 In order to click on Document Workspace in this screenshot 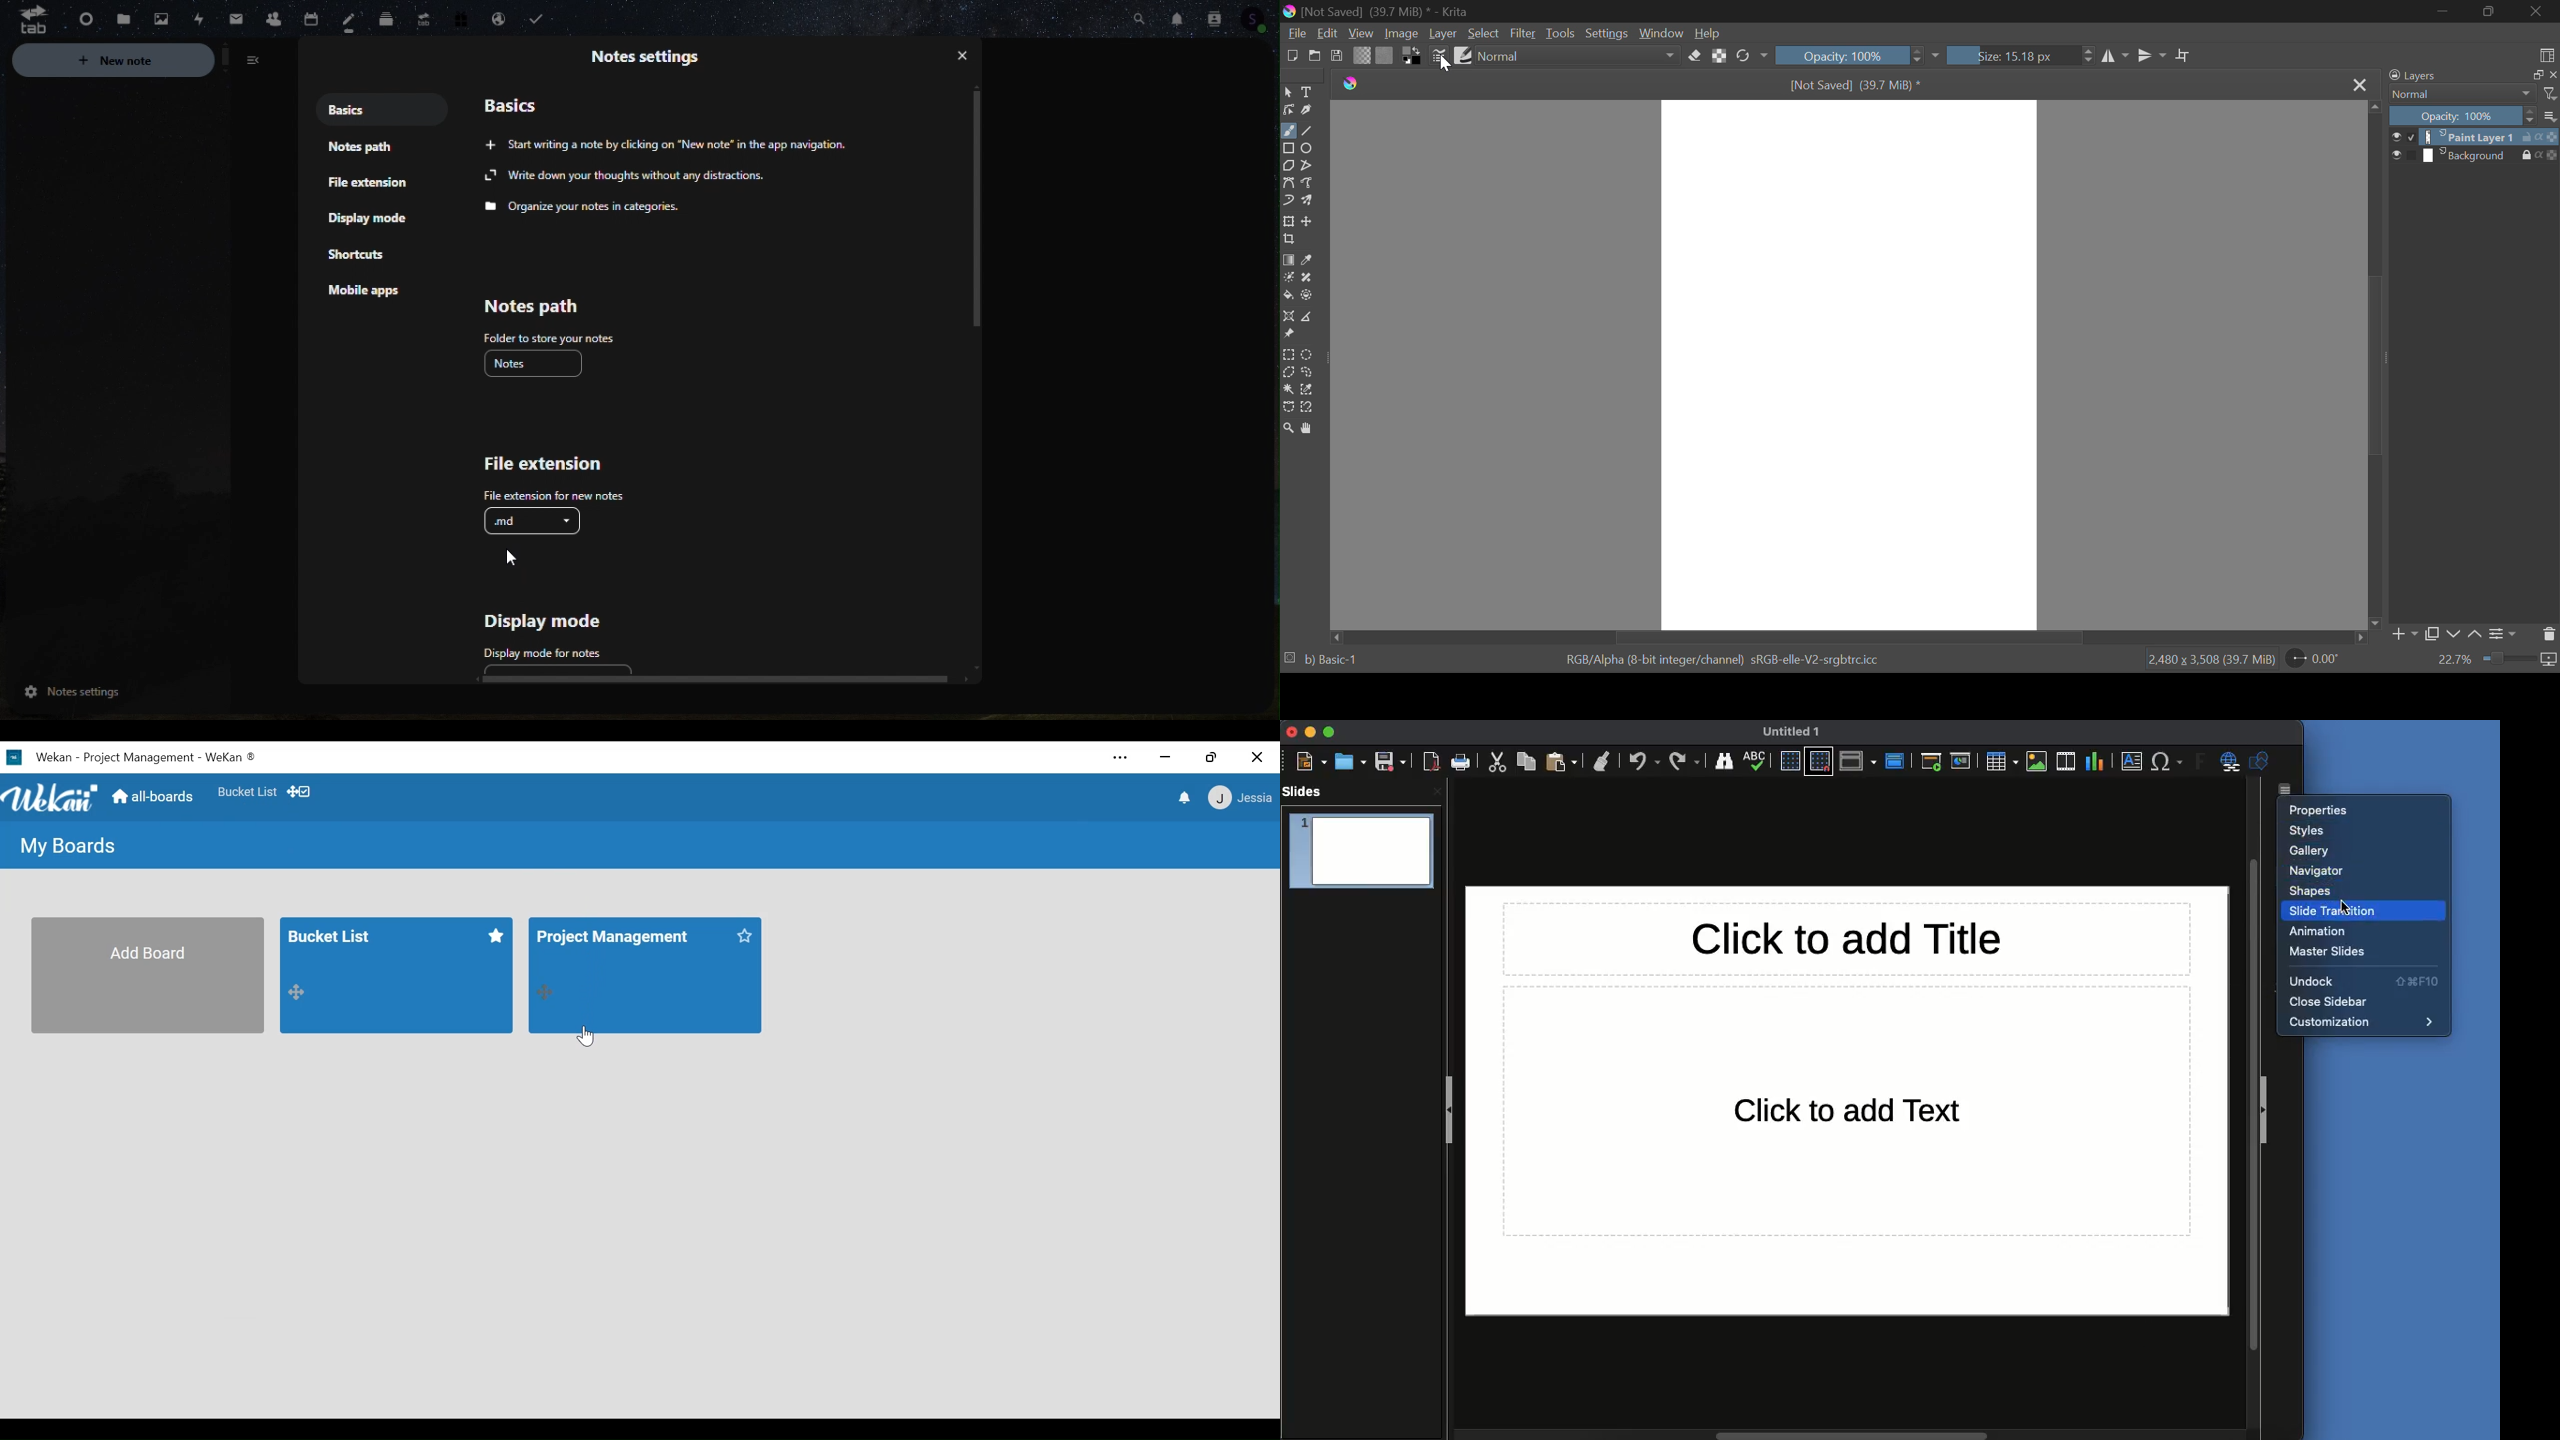, I will do `click(1849, 363)`.